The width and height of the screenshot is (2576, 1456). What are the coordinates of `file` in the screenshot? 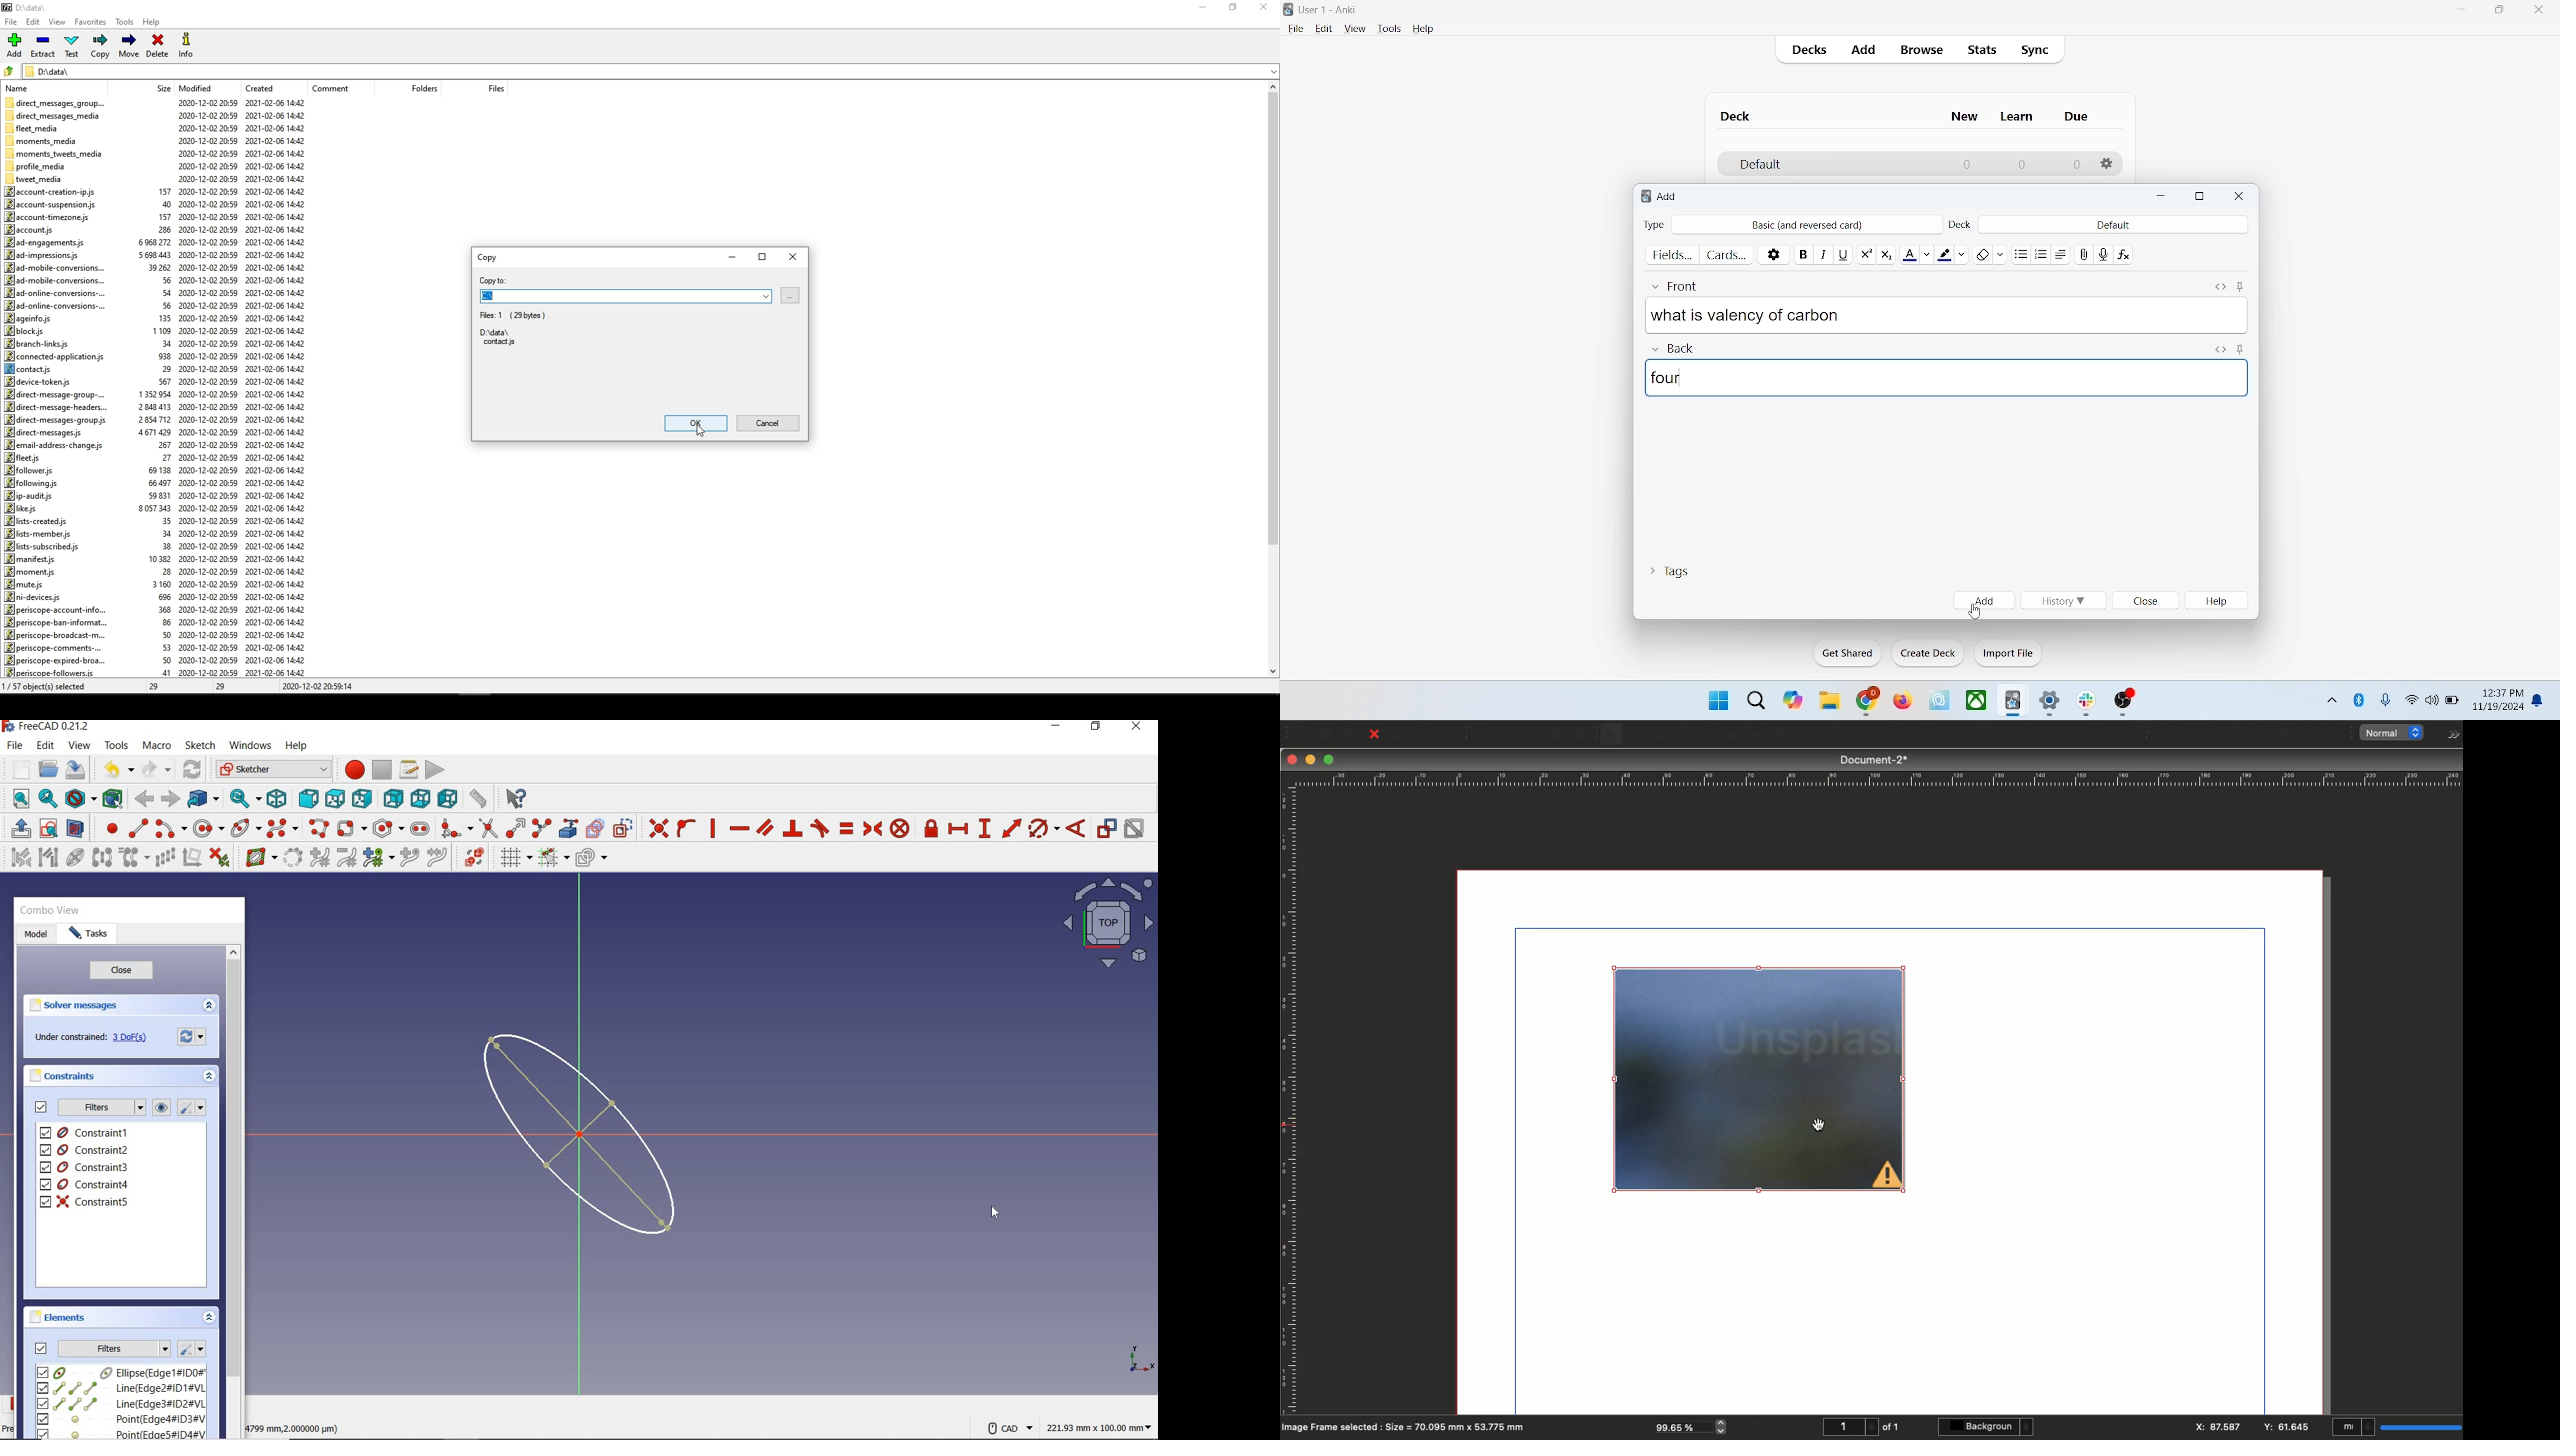 It's located at (1295, 29).